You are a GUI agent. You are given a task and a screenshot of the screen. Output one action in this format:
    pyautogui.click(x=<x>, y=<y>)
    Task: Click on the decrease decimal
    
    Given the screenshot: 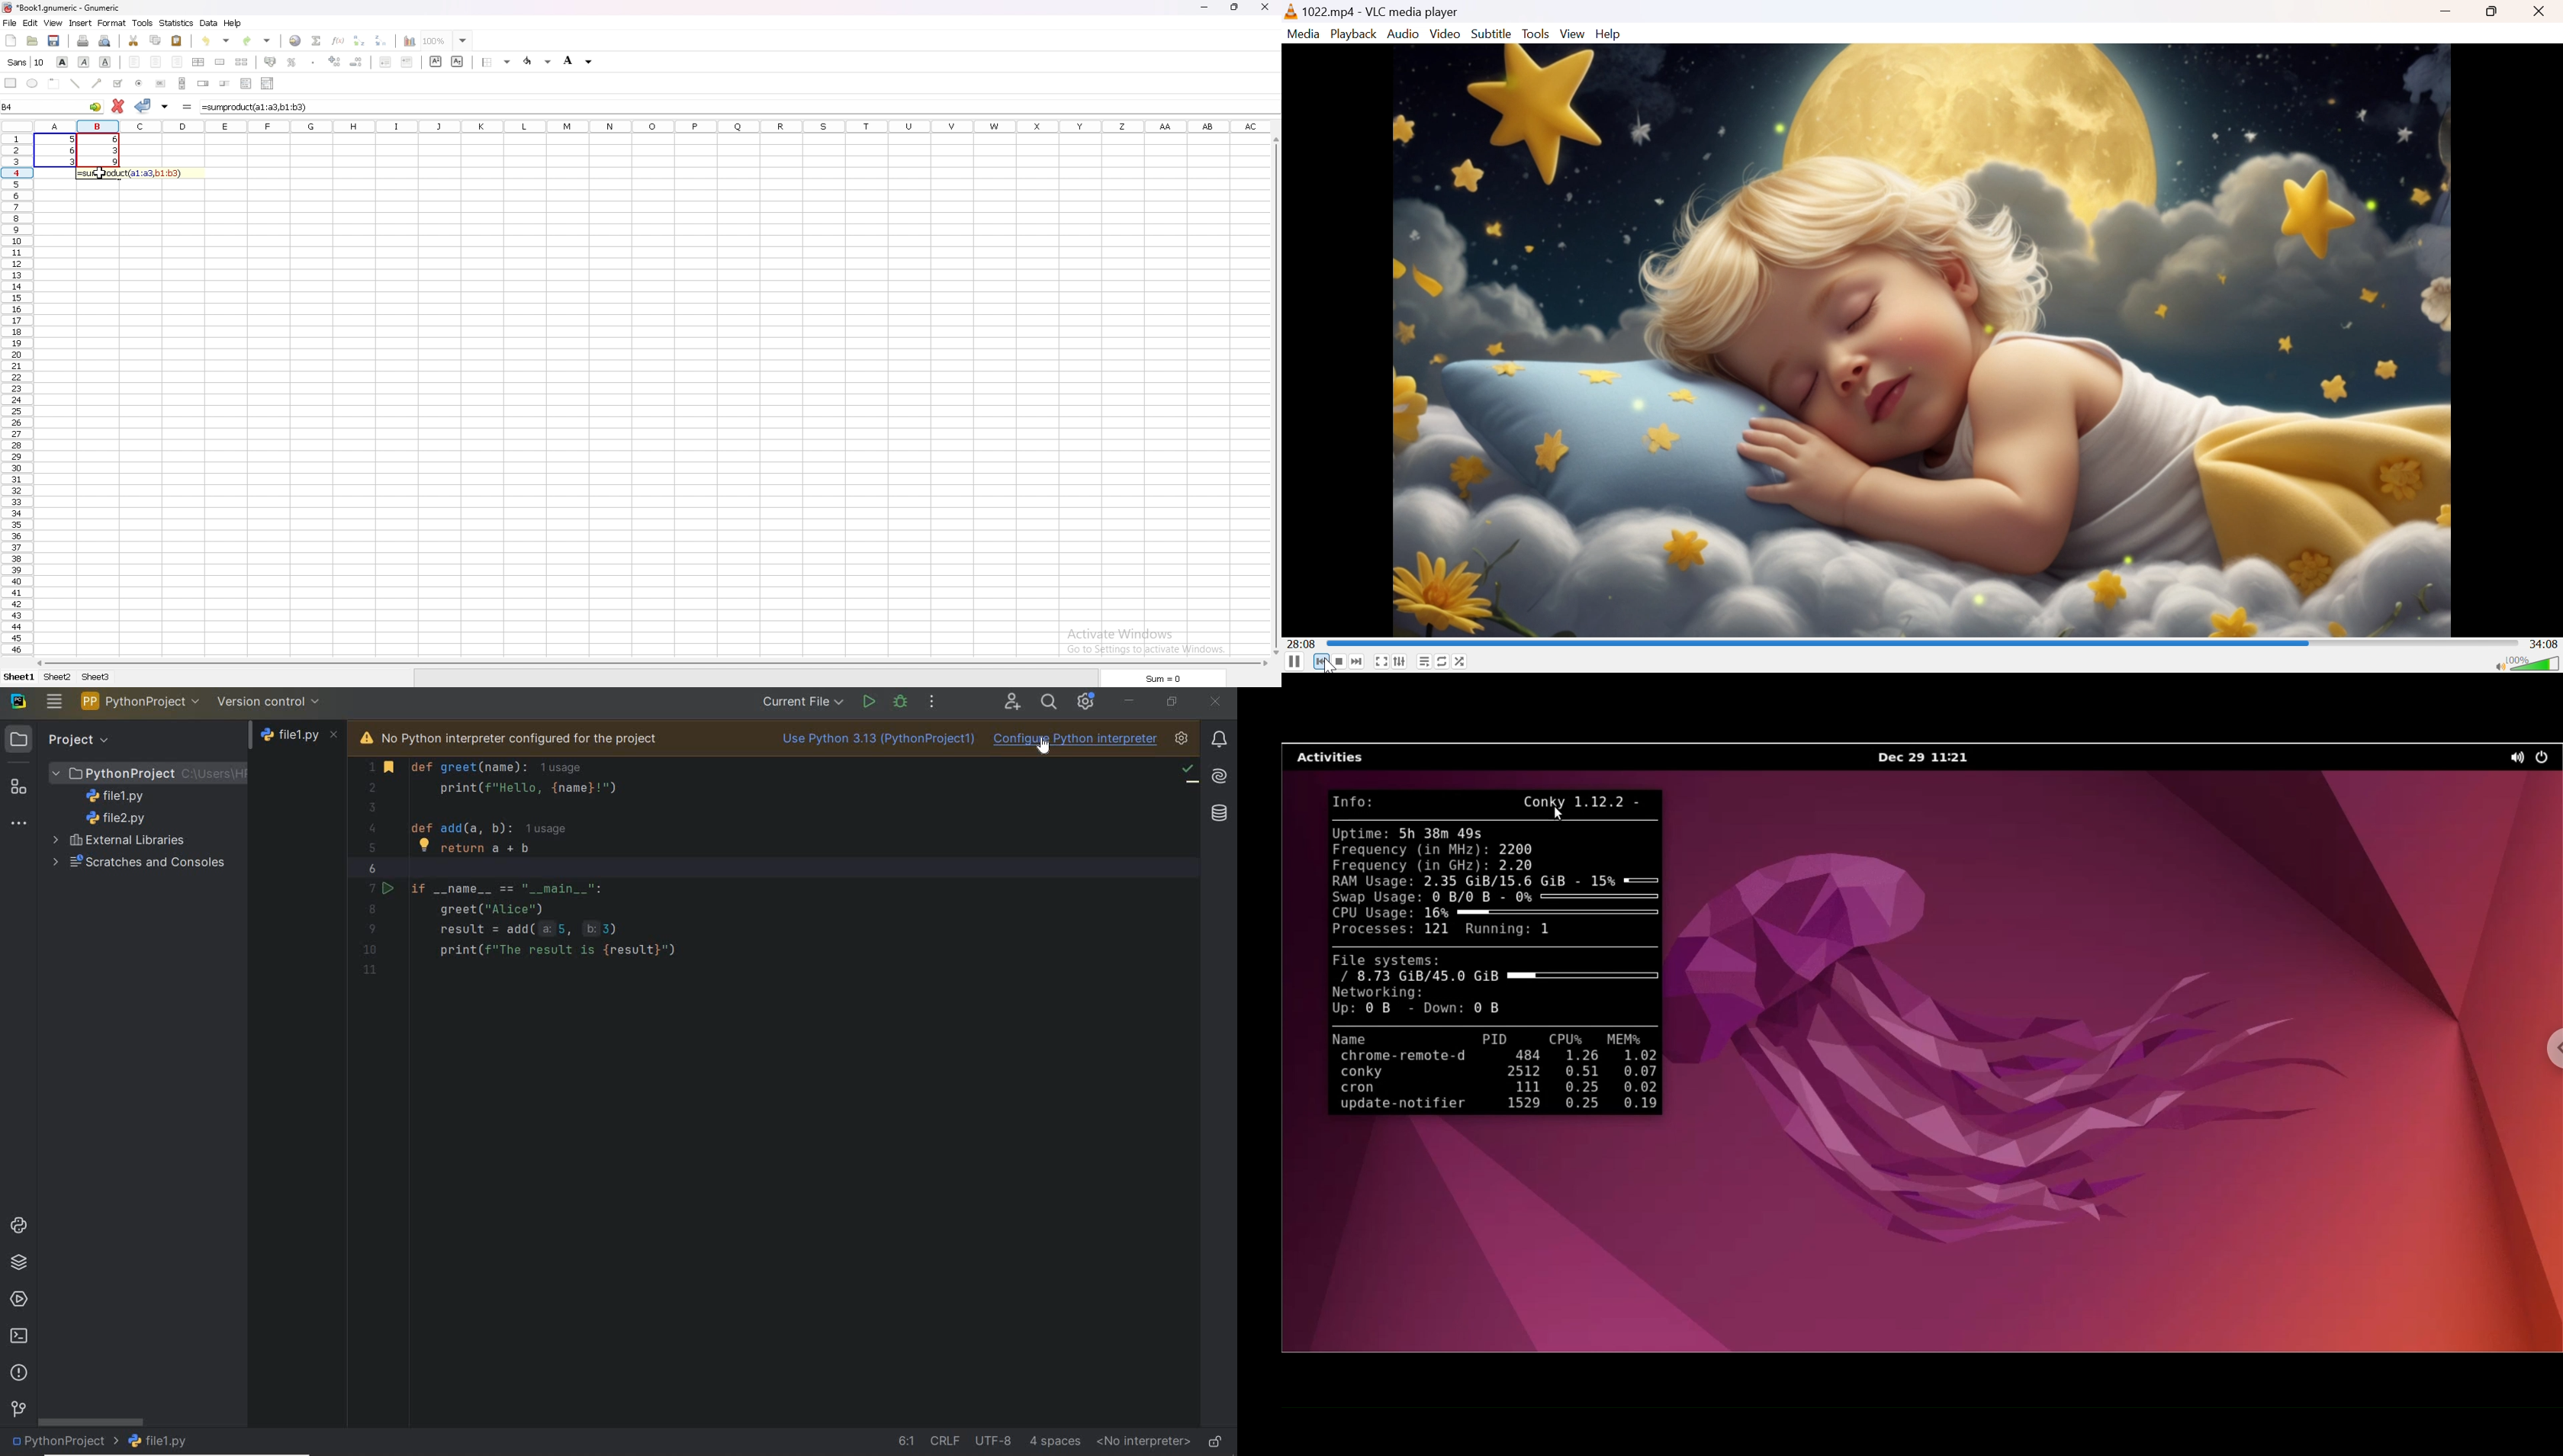 What is the action you would take?
    pyautogui.click(x=357, y=61)
    